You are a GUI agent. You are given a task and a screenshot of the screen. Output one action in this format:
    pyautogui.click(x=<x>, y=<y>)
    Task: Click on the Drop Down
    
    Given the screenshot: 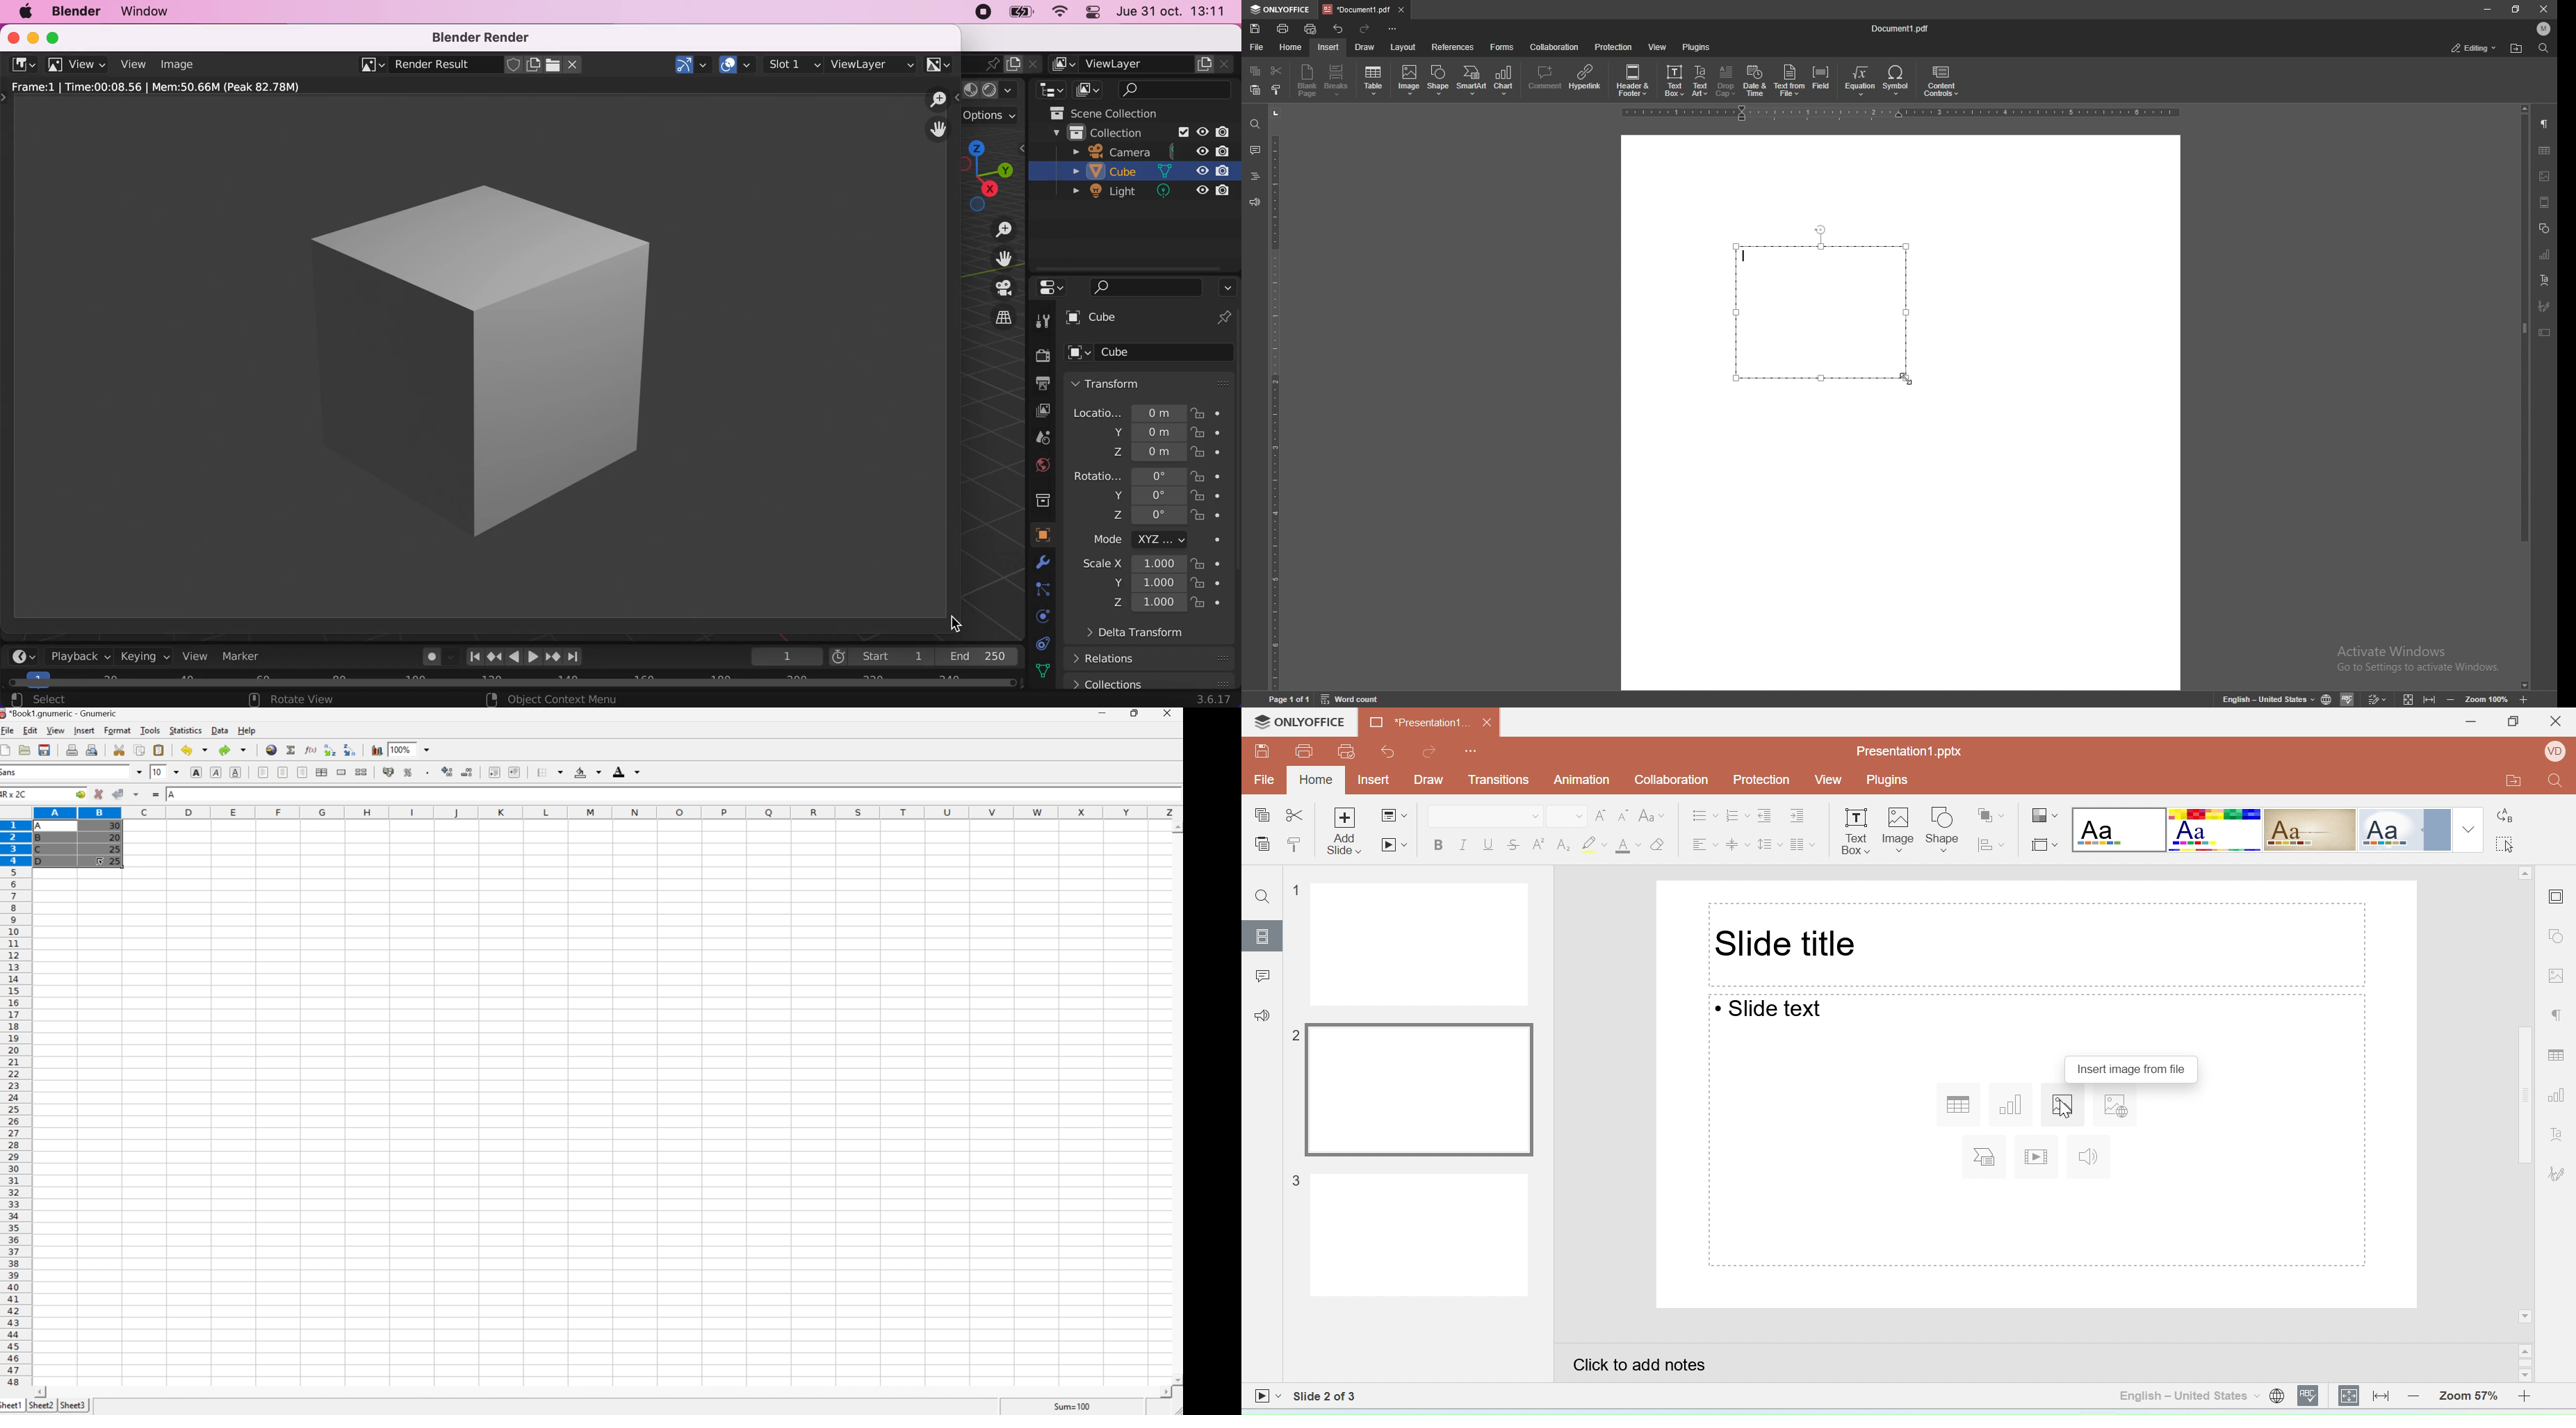 What is the action you would take?
    pyautogui.click(x=430, y=748)
    